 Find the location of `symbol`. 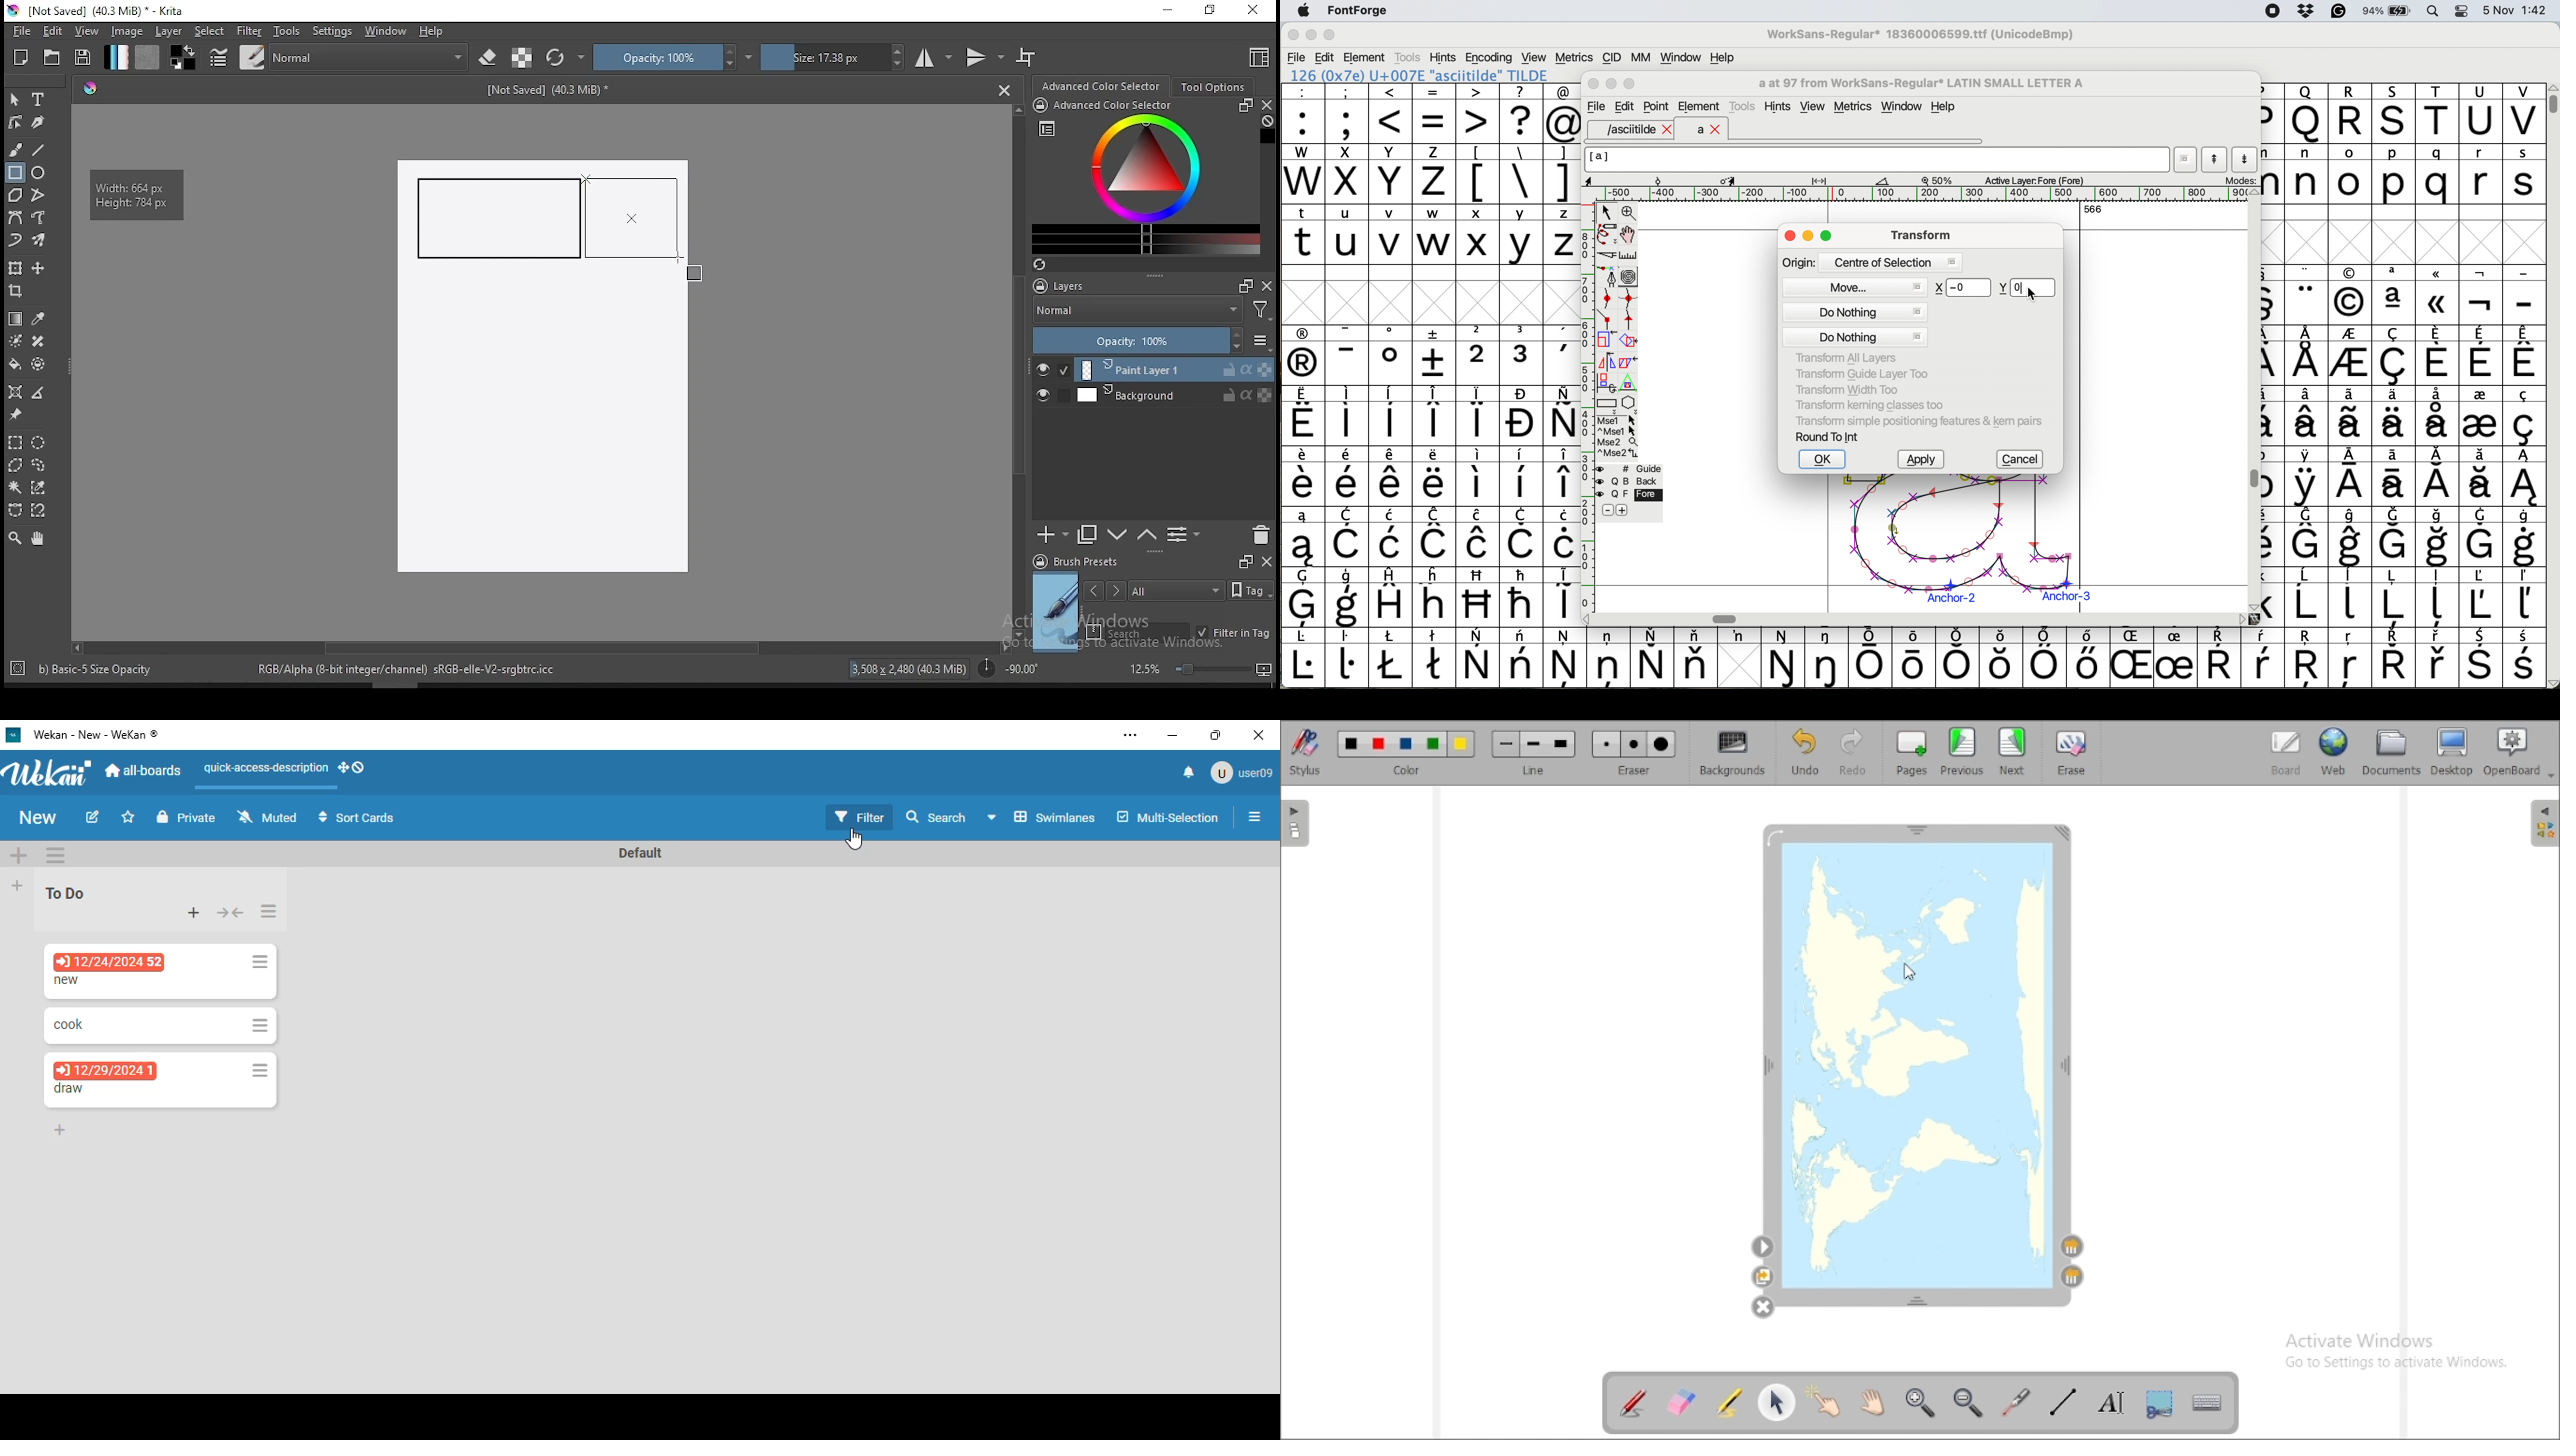

symbol is located at coordinates (1434, 477).